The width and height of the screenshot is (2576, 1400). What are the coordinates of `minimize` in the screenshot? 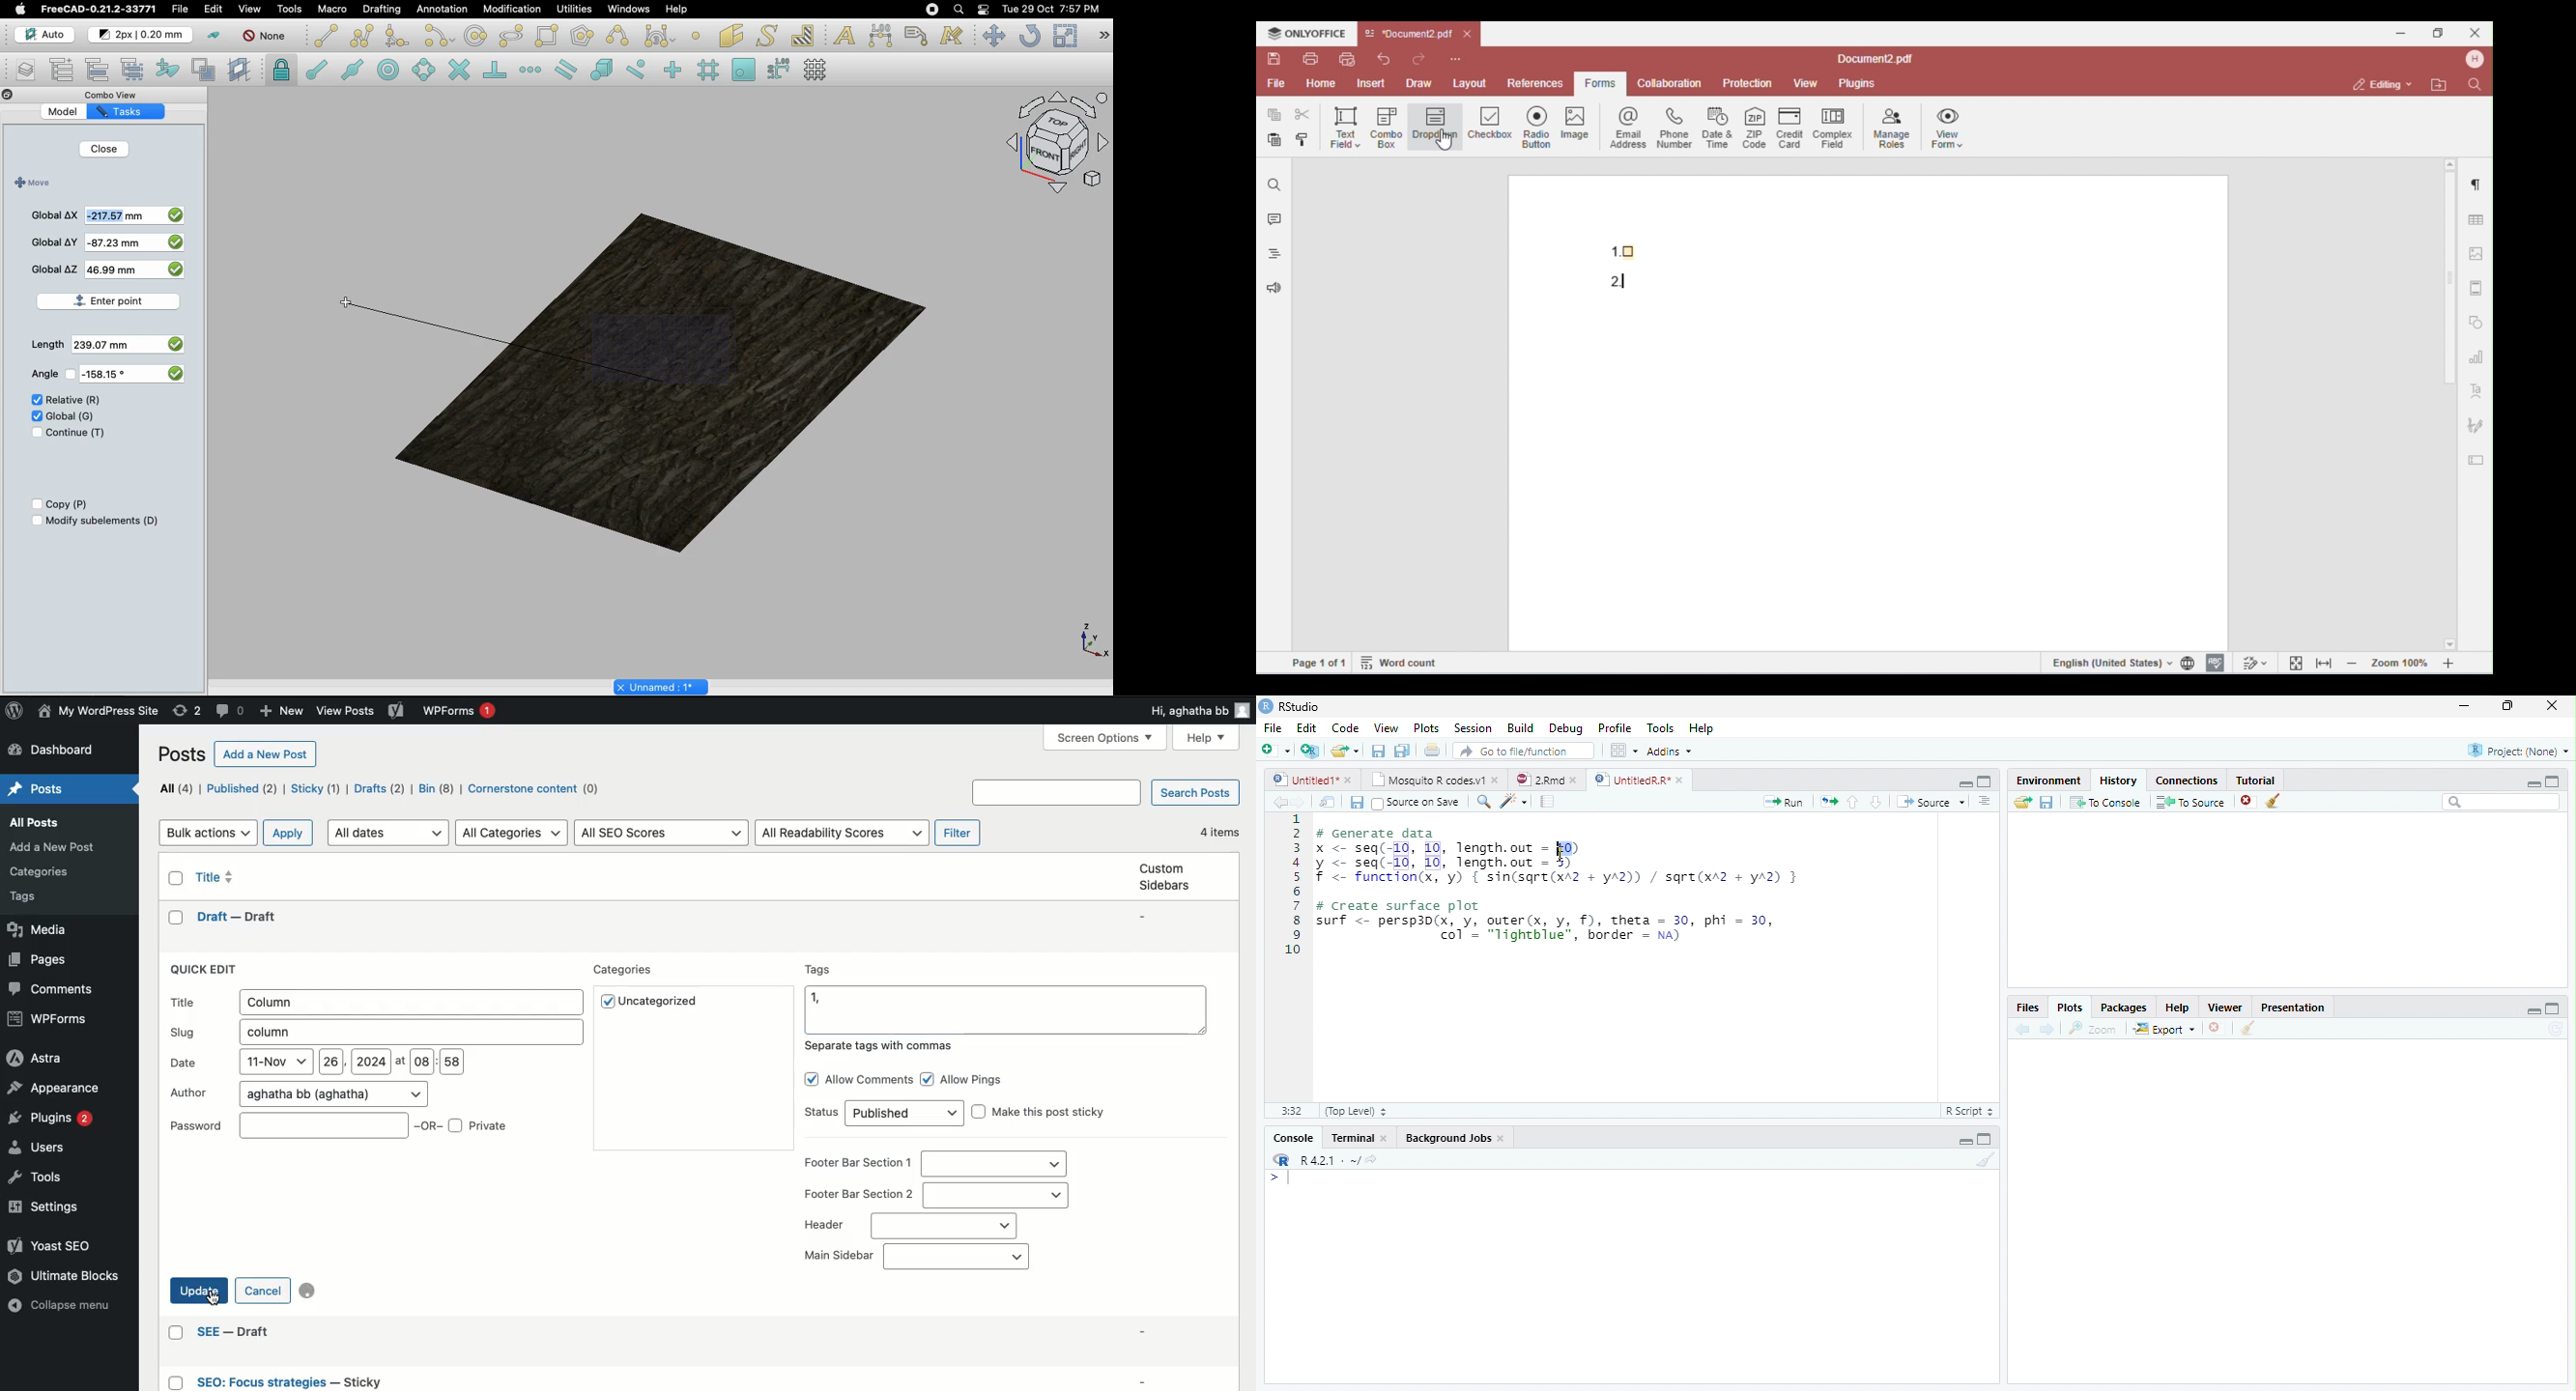 It's located at (2533, 783).